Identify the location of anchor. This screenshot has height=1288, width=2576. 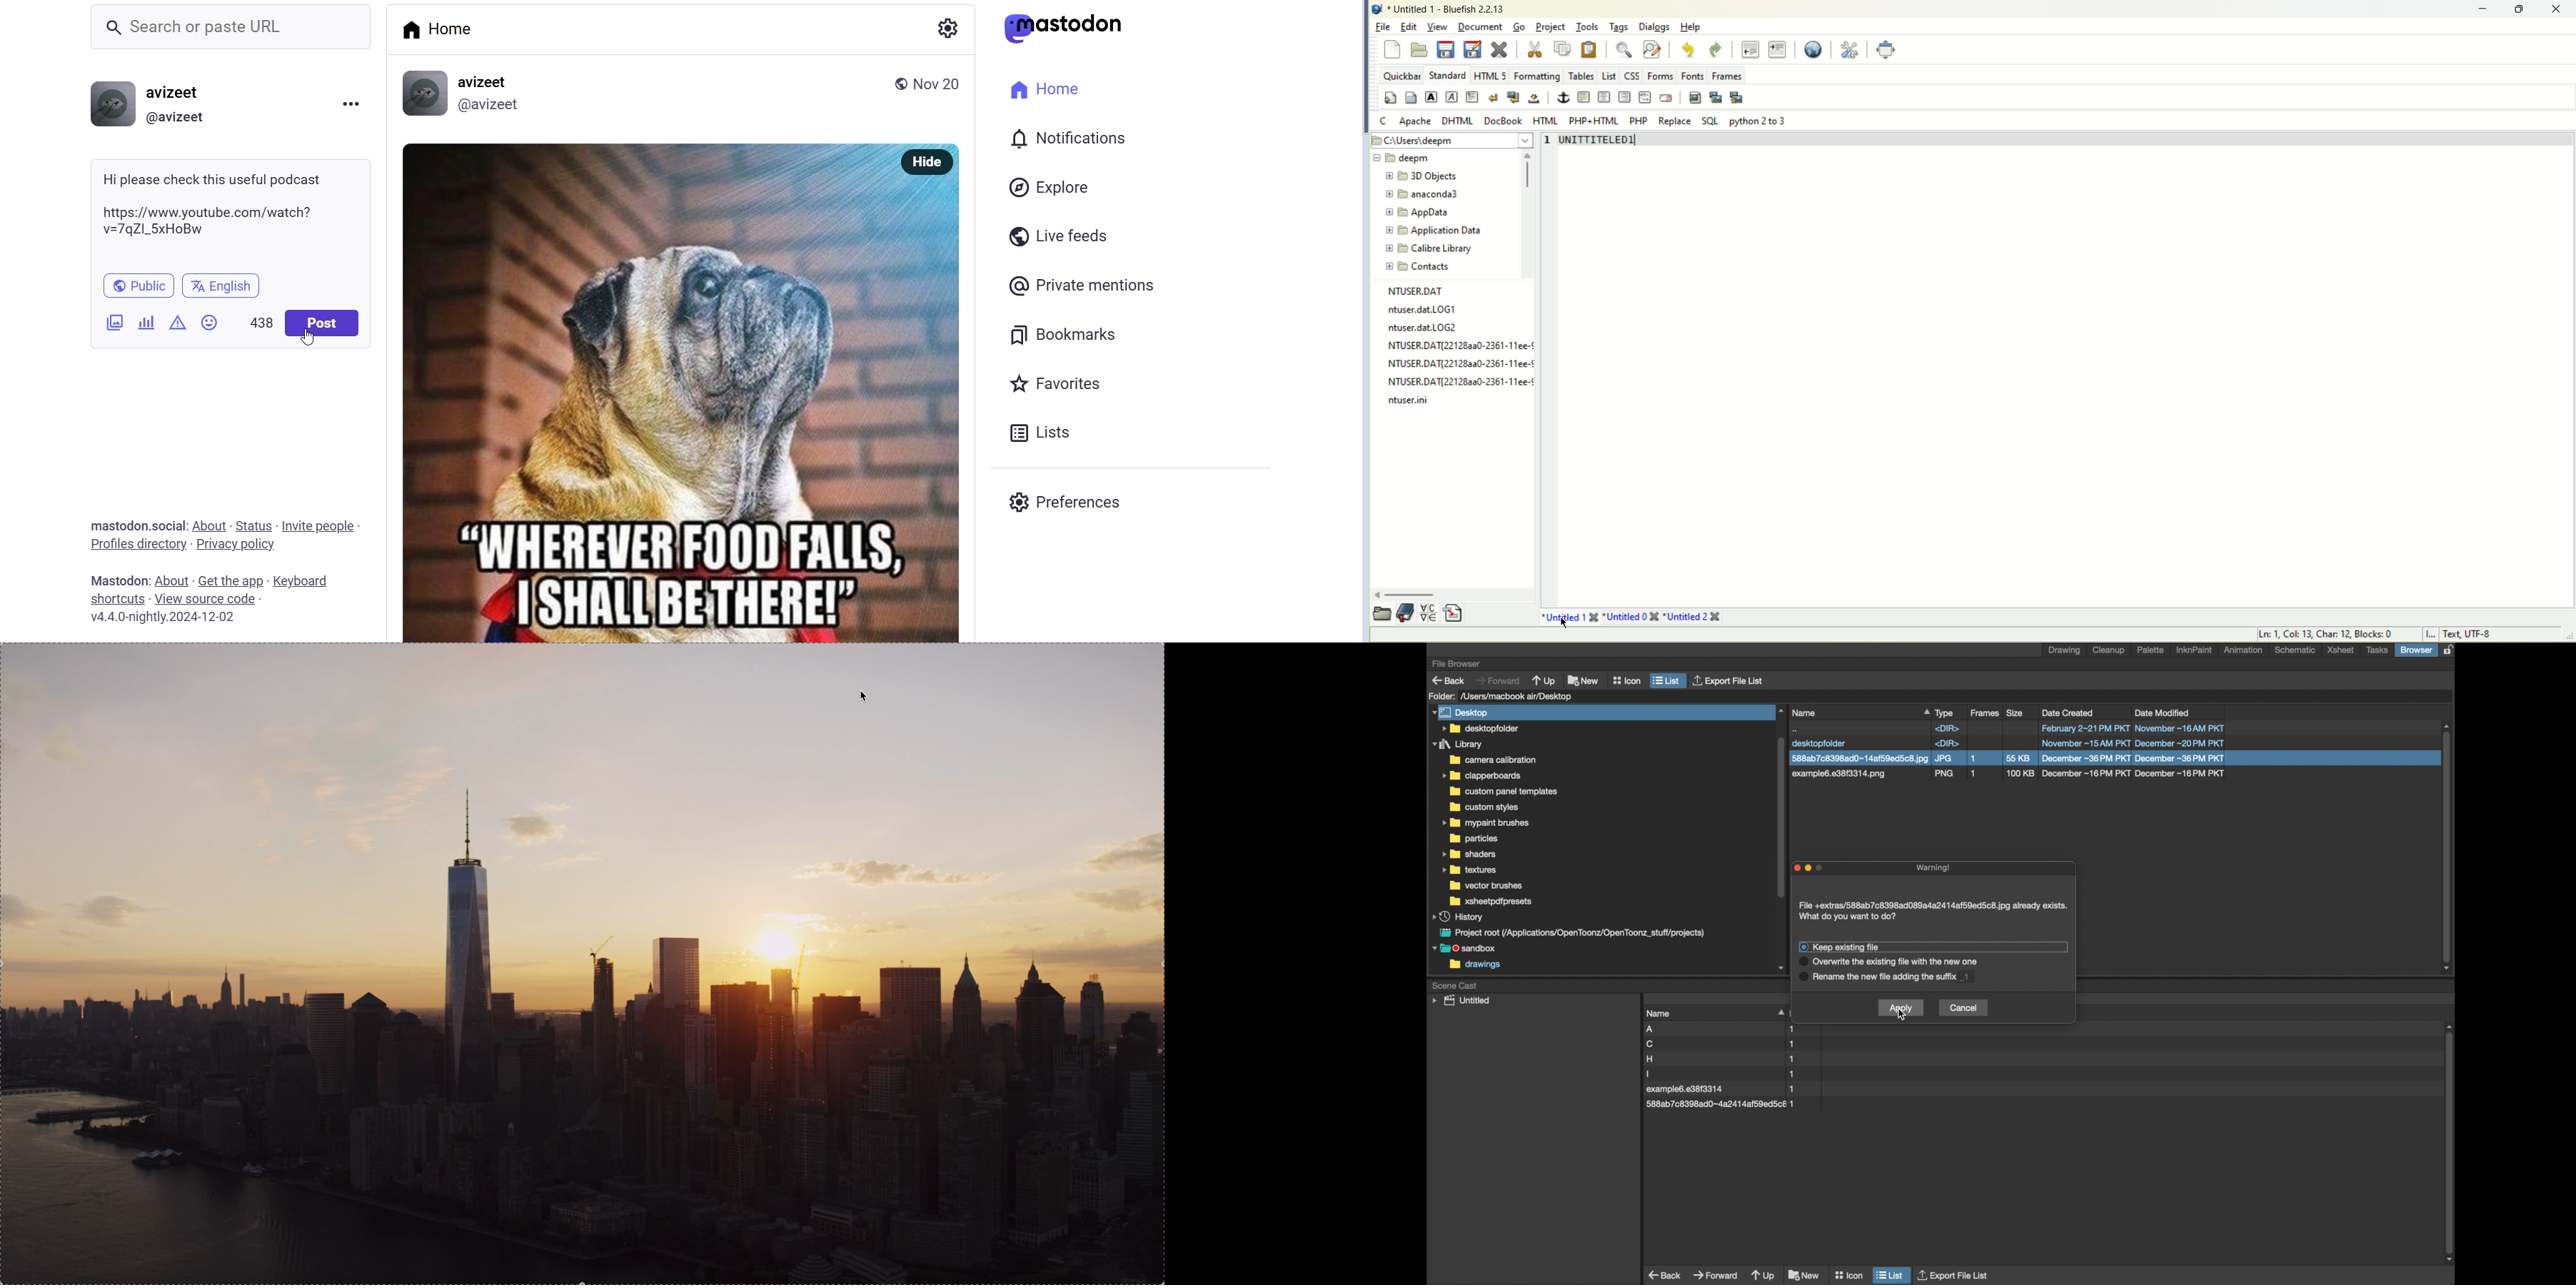
(1562, 97).